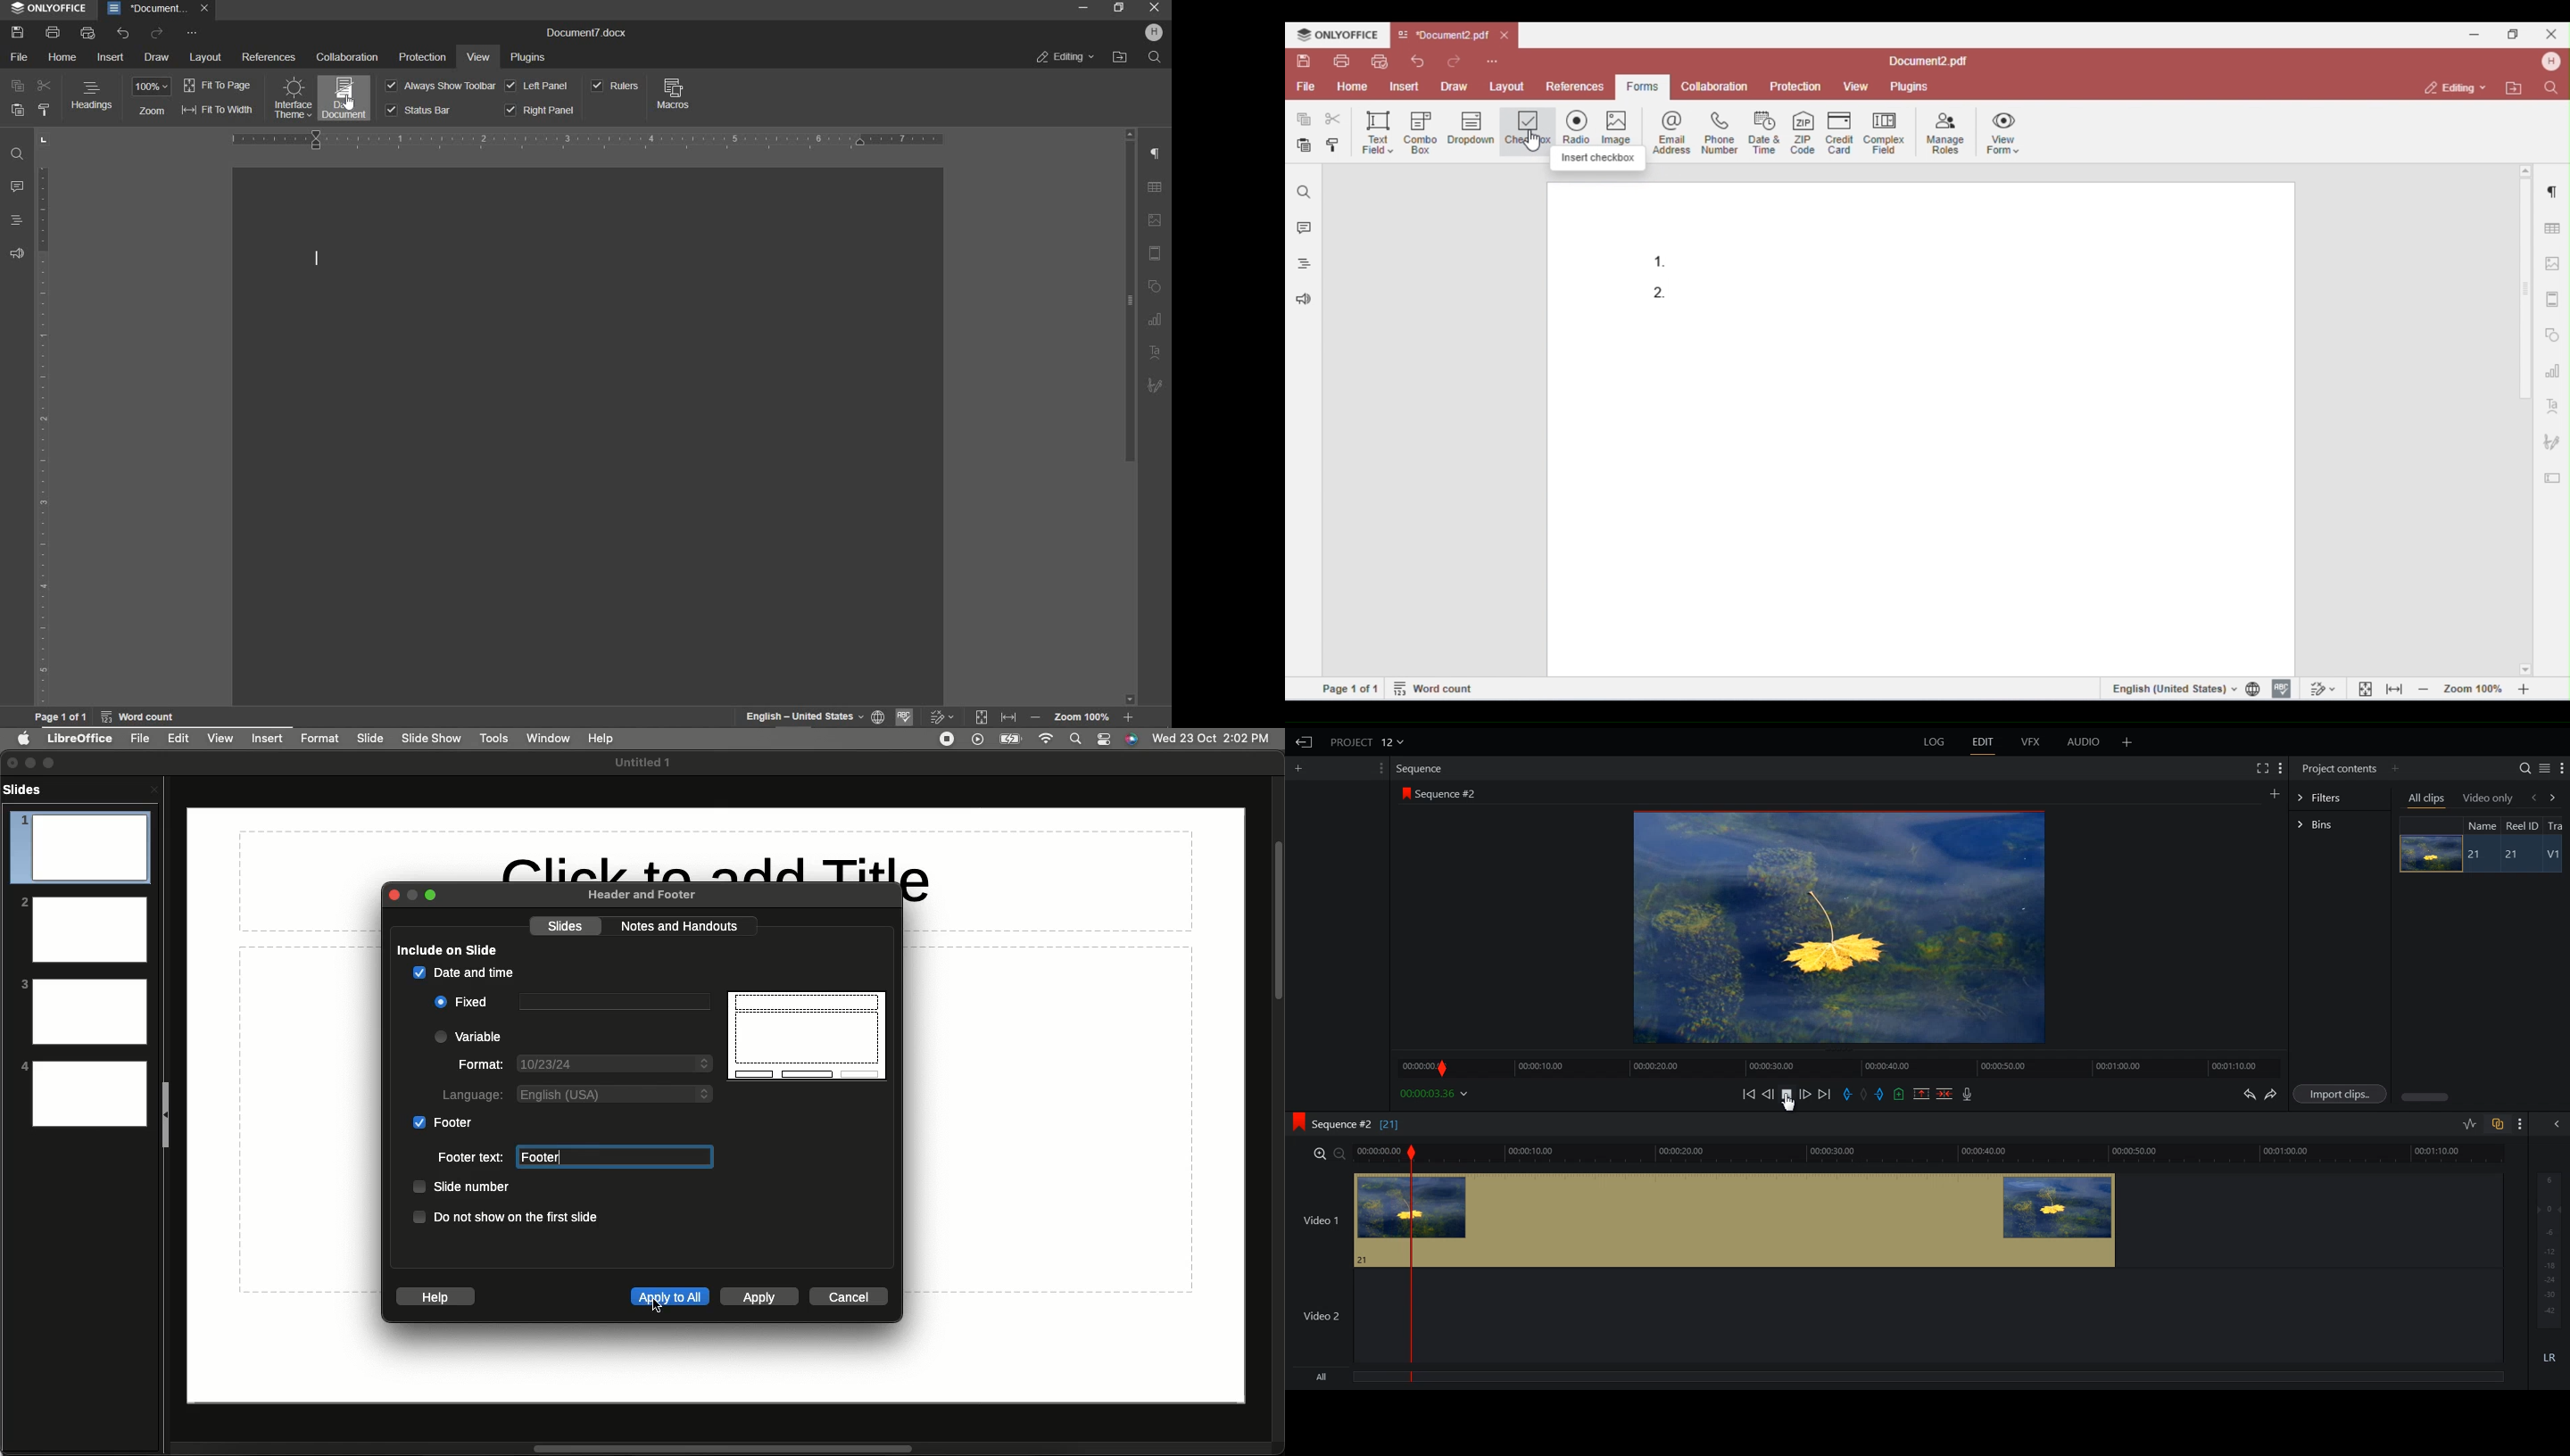 The image size is (2576, 1456). What do you see at coordinates (1085, 718) in the screenshot?
I see `ZOOM OUT OR ZOOM IN` at bounding box center [1085, 718].